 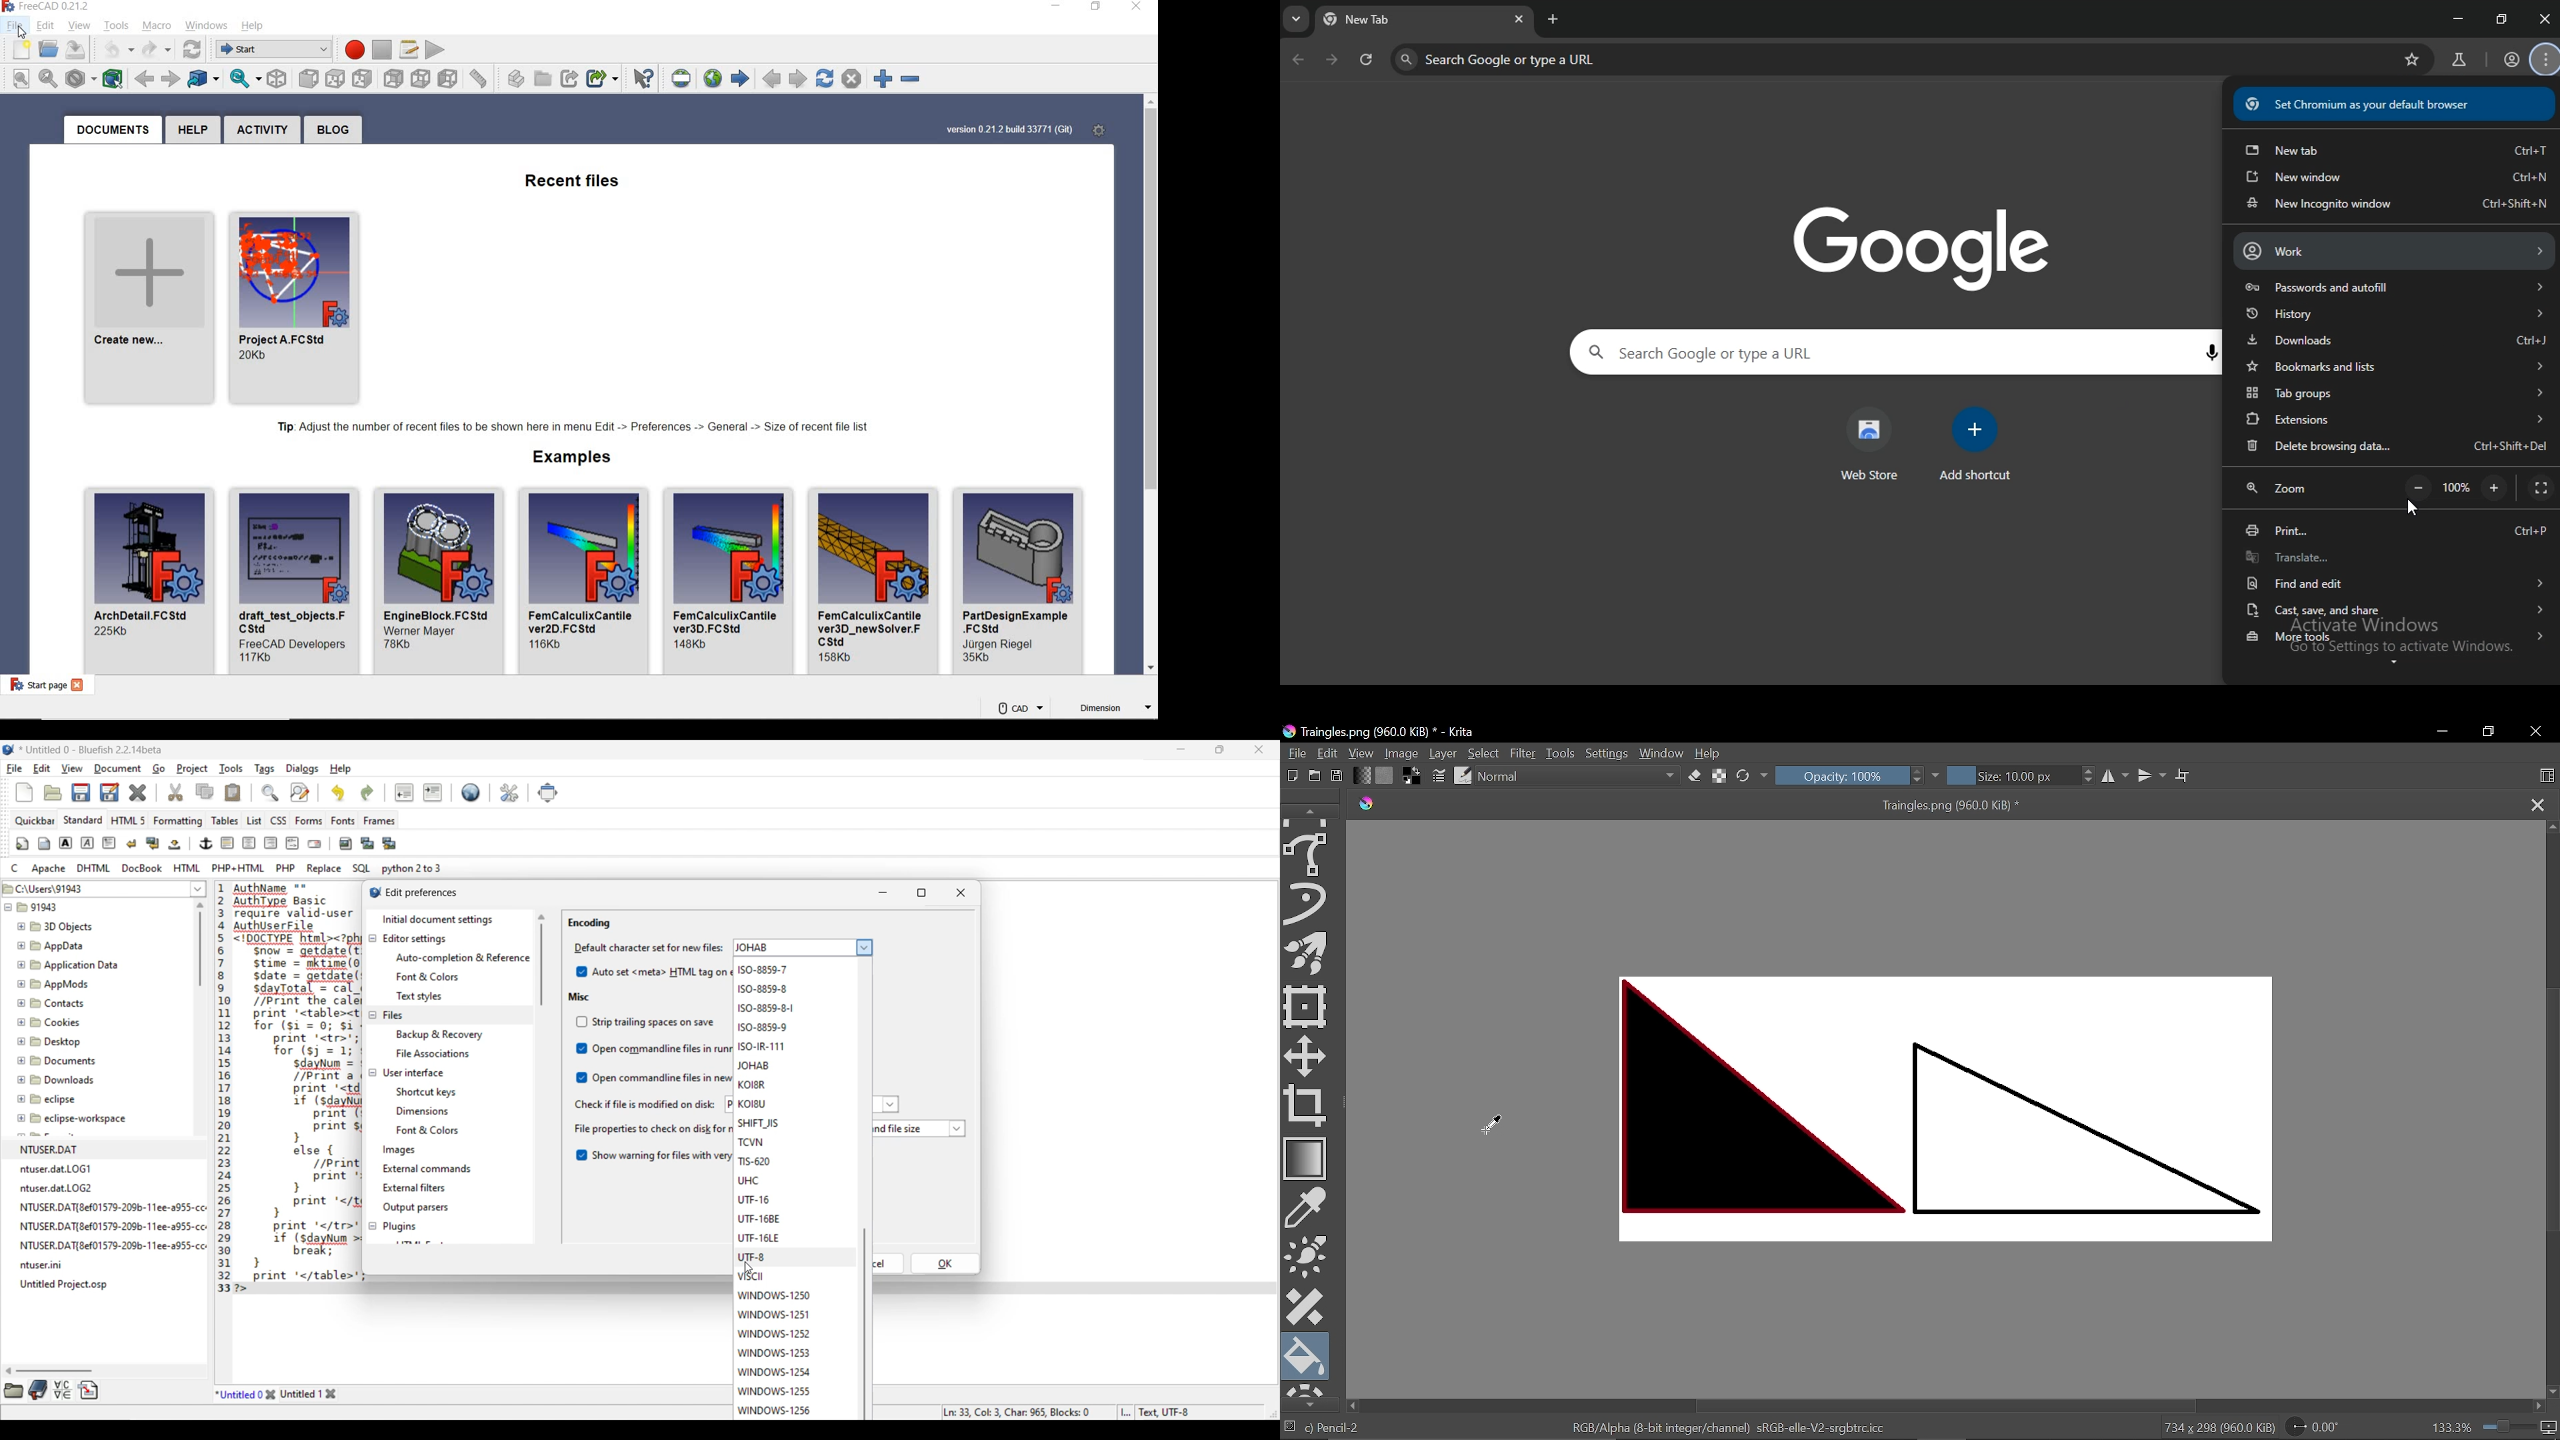 I want to click on size, so click(x=400, y=644).